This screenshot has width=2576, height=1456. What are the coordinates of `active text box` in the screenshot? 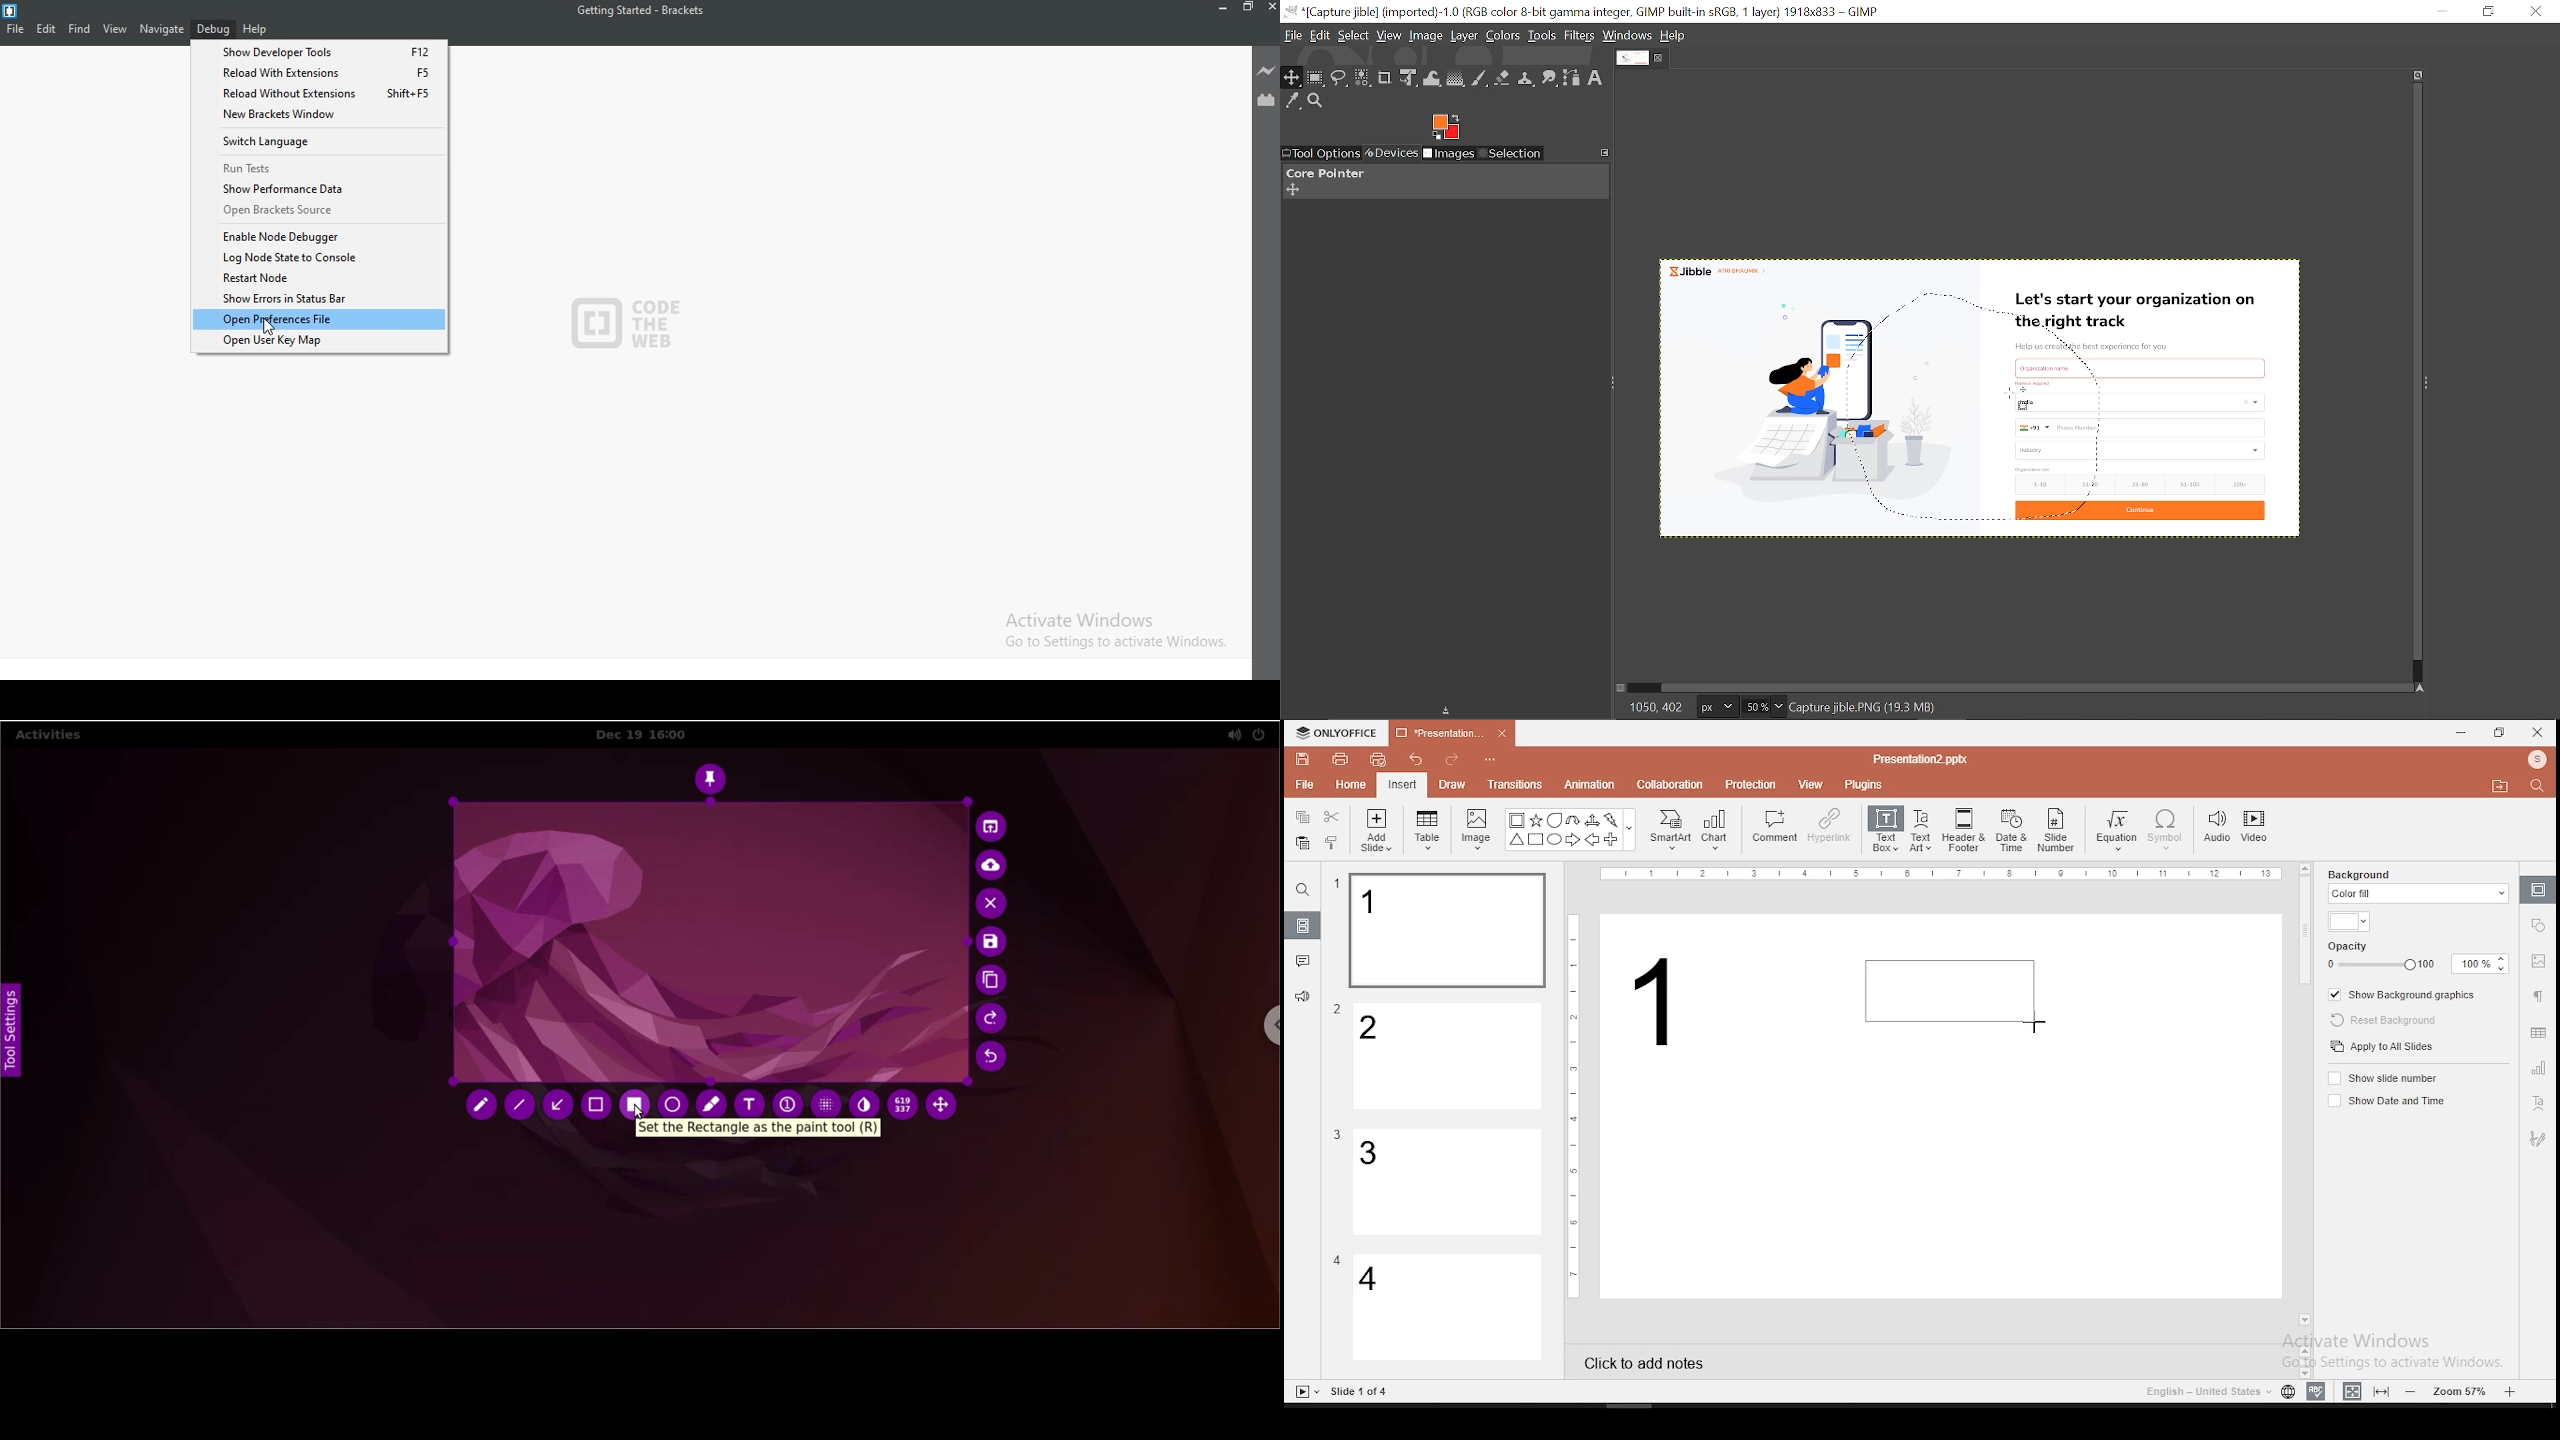 It's located at (1947, 991).